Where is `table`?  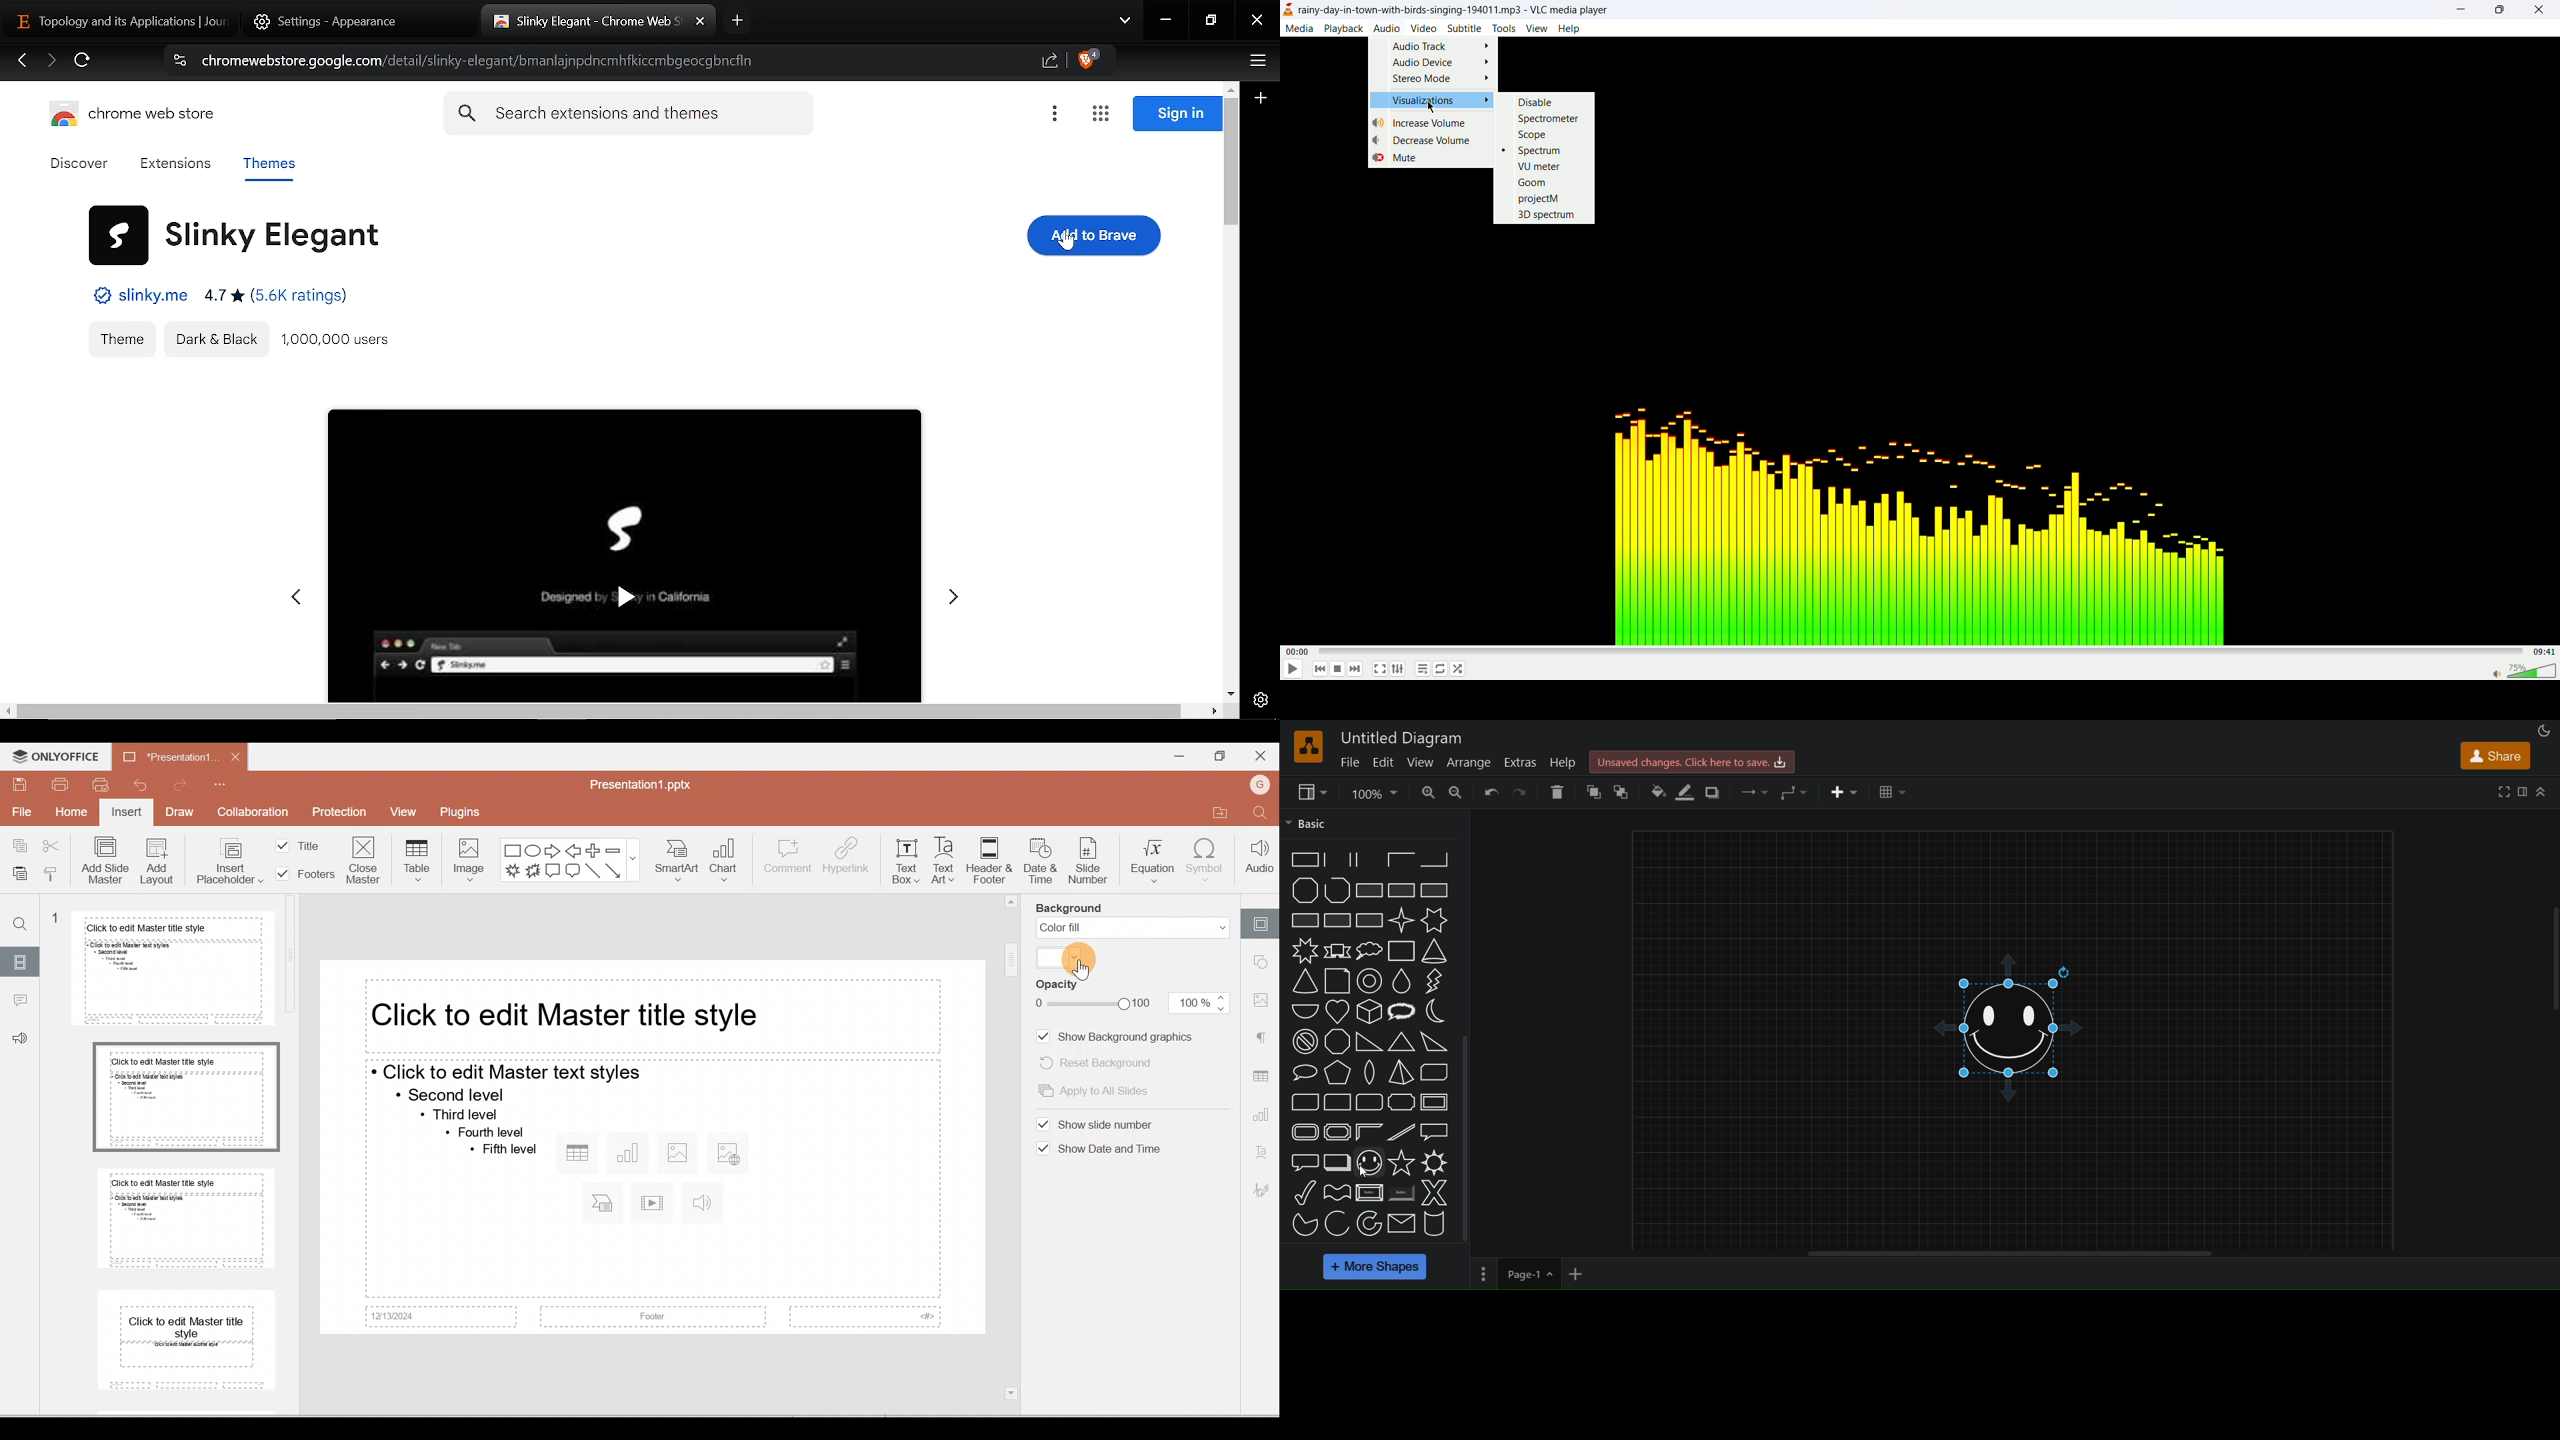
table is located at coordinates (1895, 791).